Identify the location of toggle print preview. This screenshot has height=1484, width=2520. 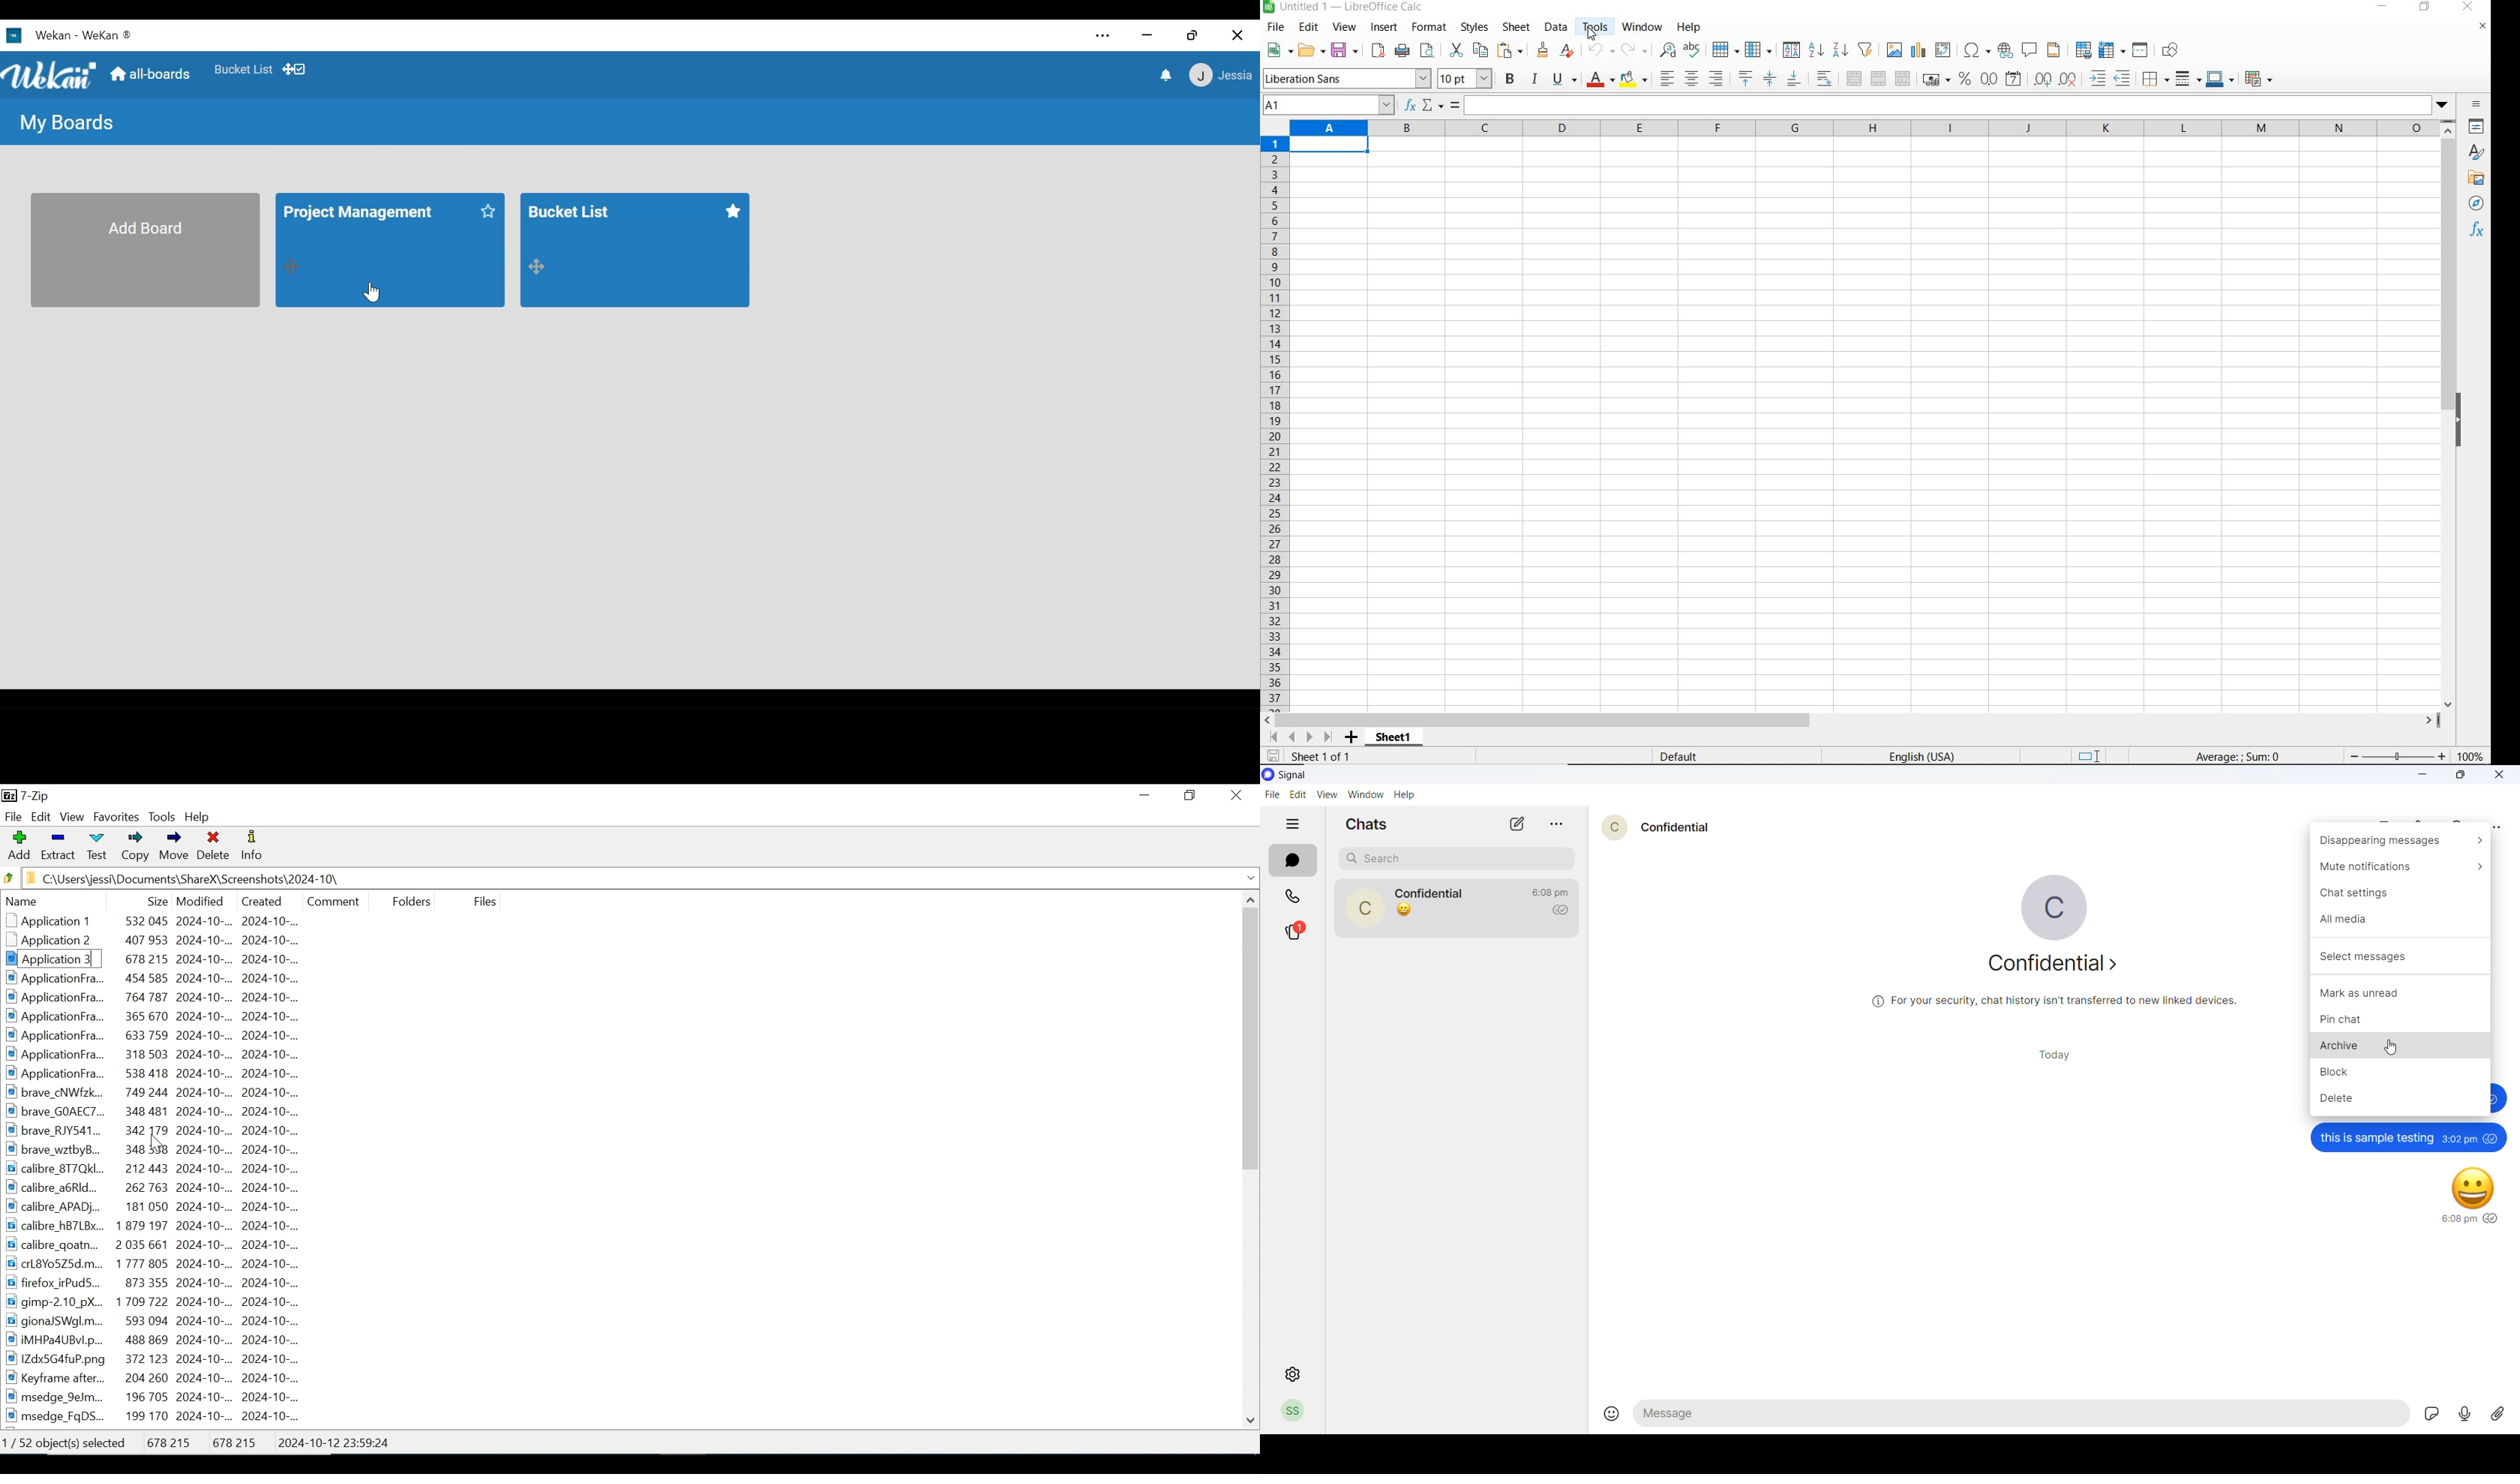
(1427, 51).